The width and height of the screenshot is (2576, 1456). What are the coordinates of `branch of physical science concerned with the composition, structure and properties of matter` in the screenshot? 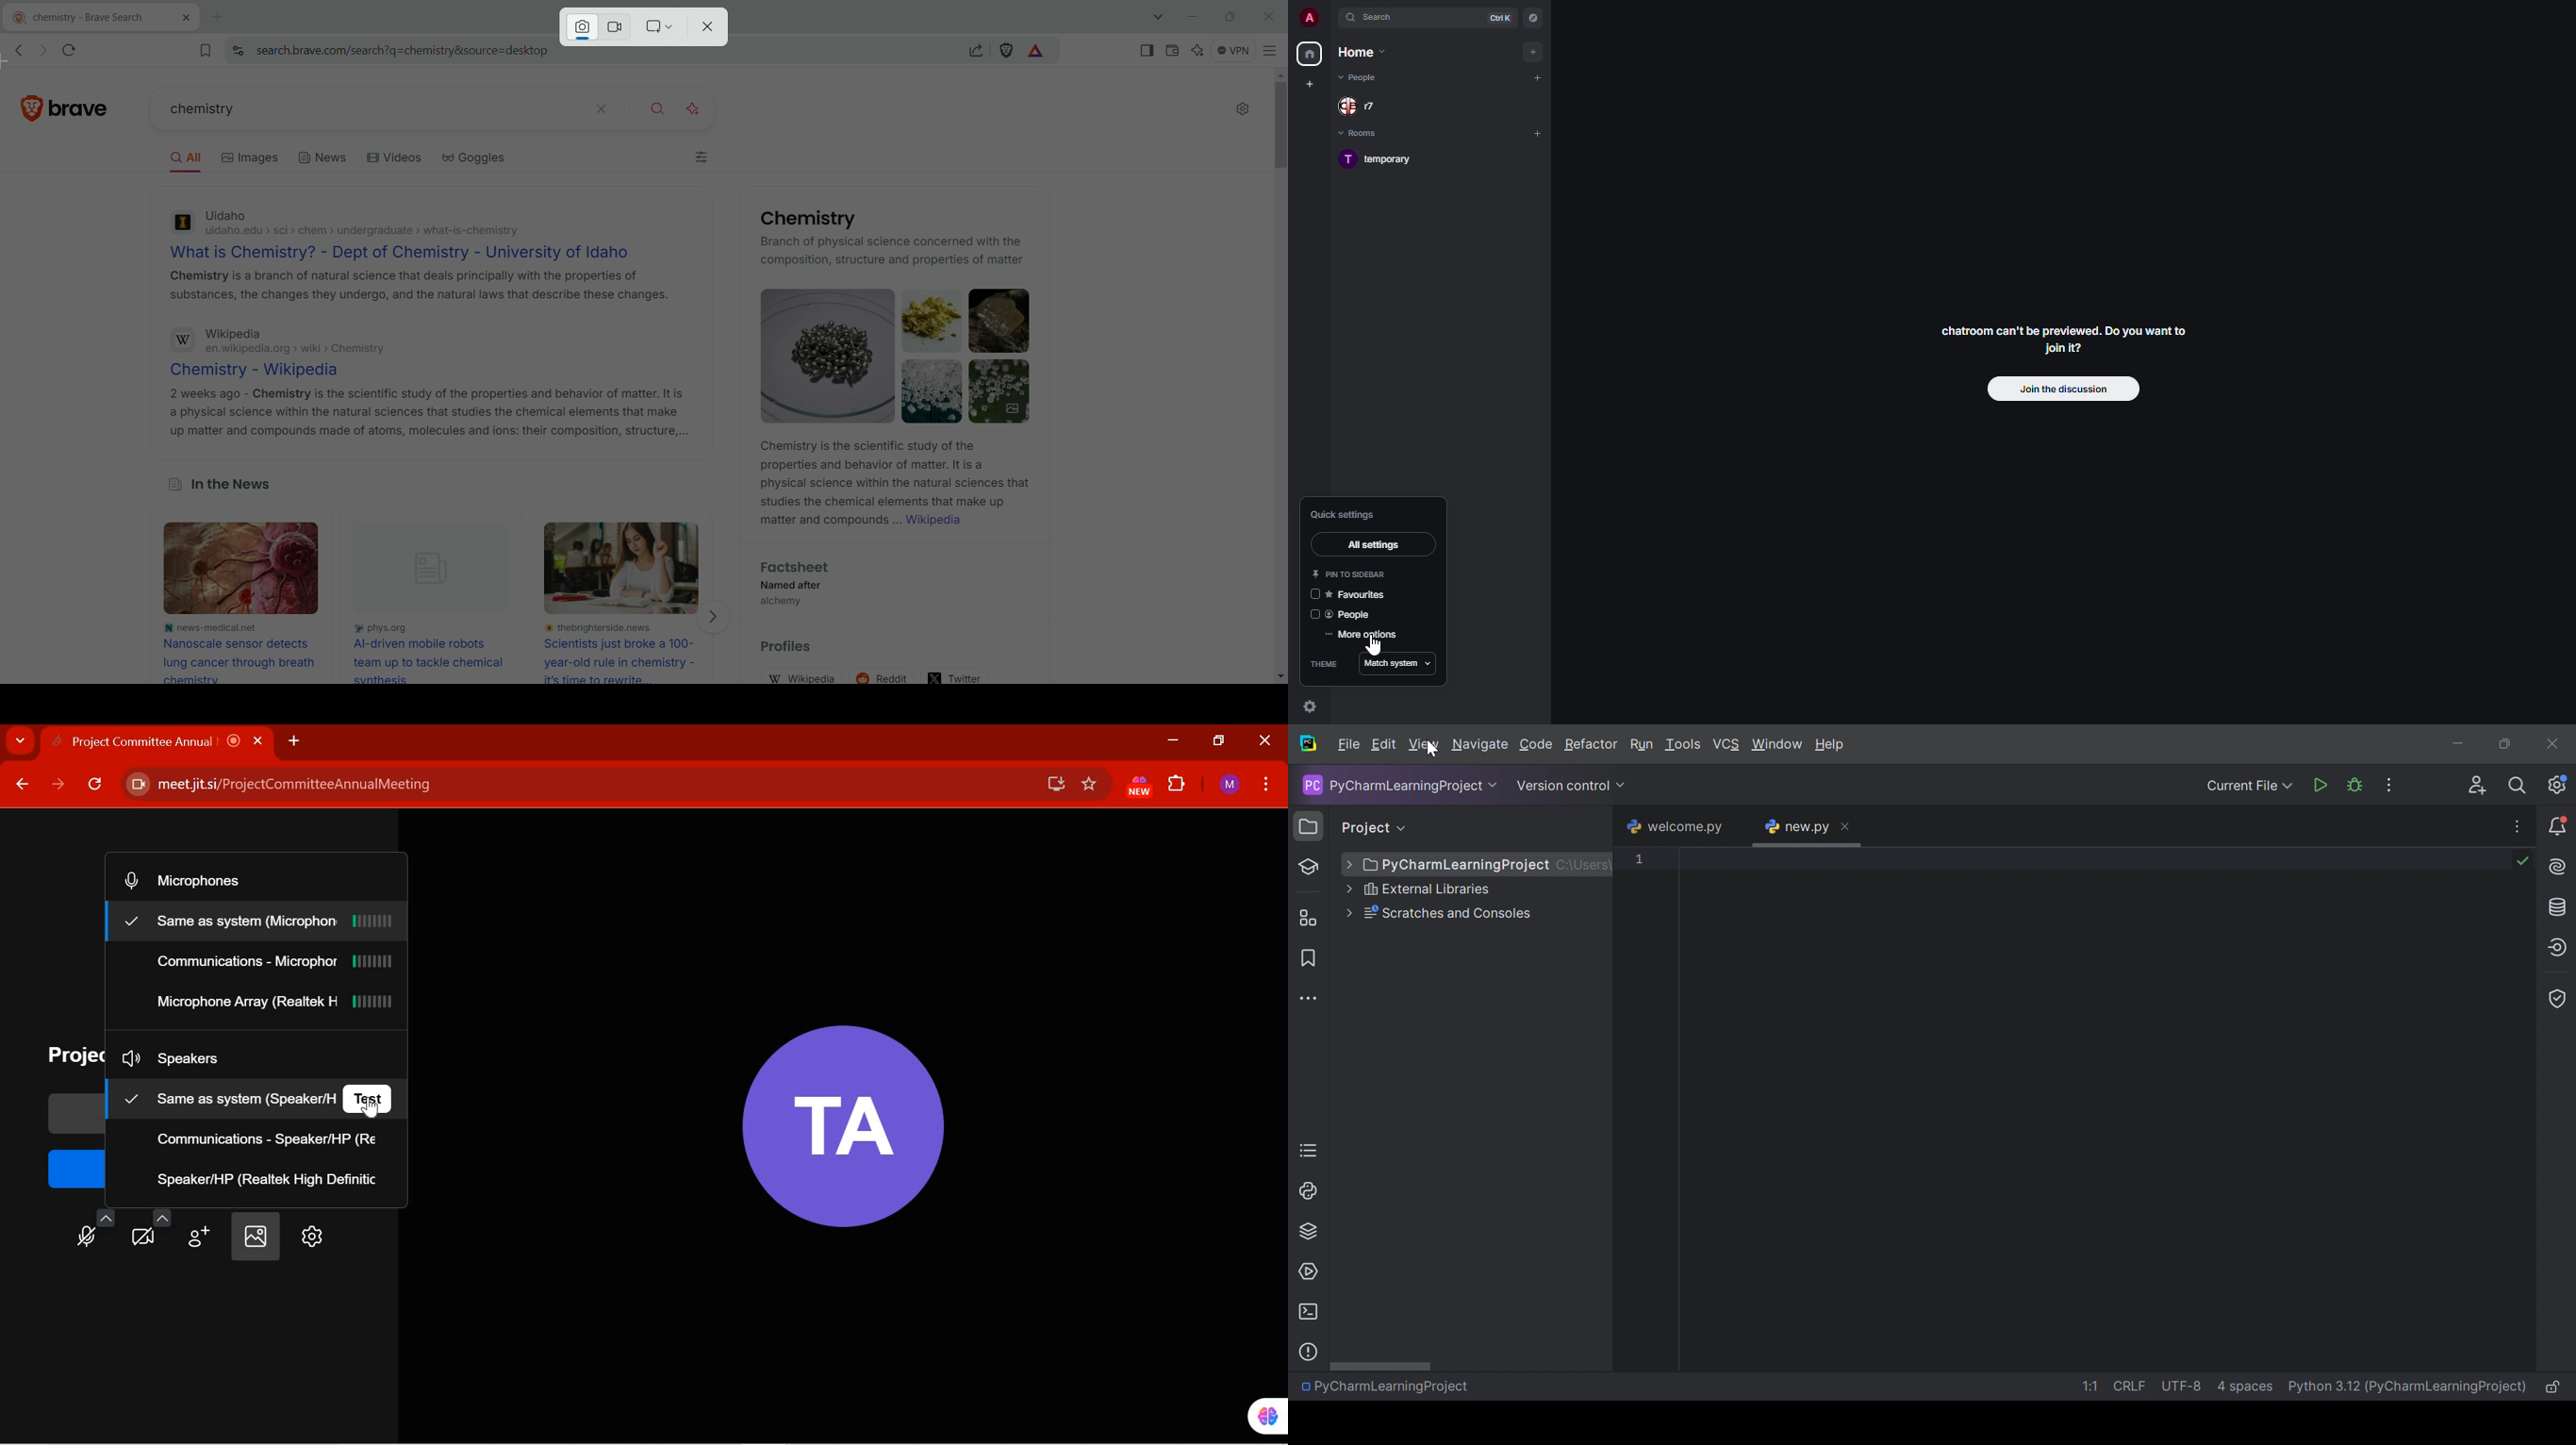 It's located at (894, 252).